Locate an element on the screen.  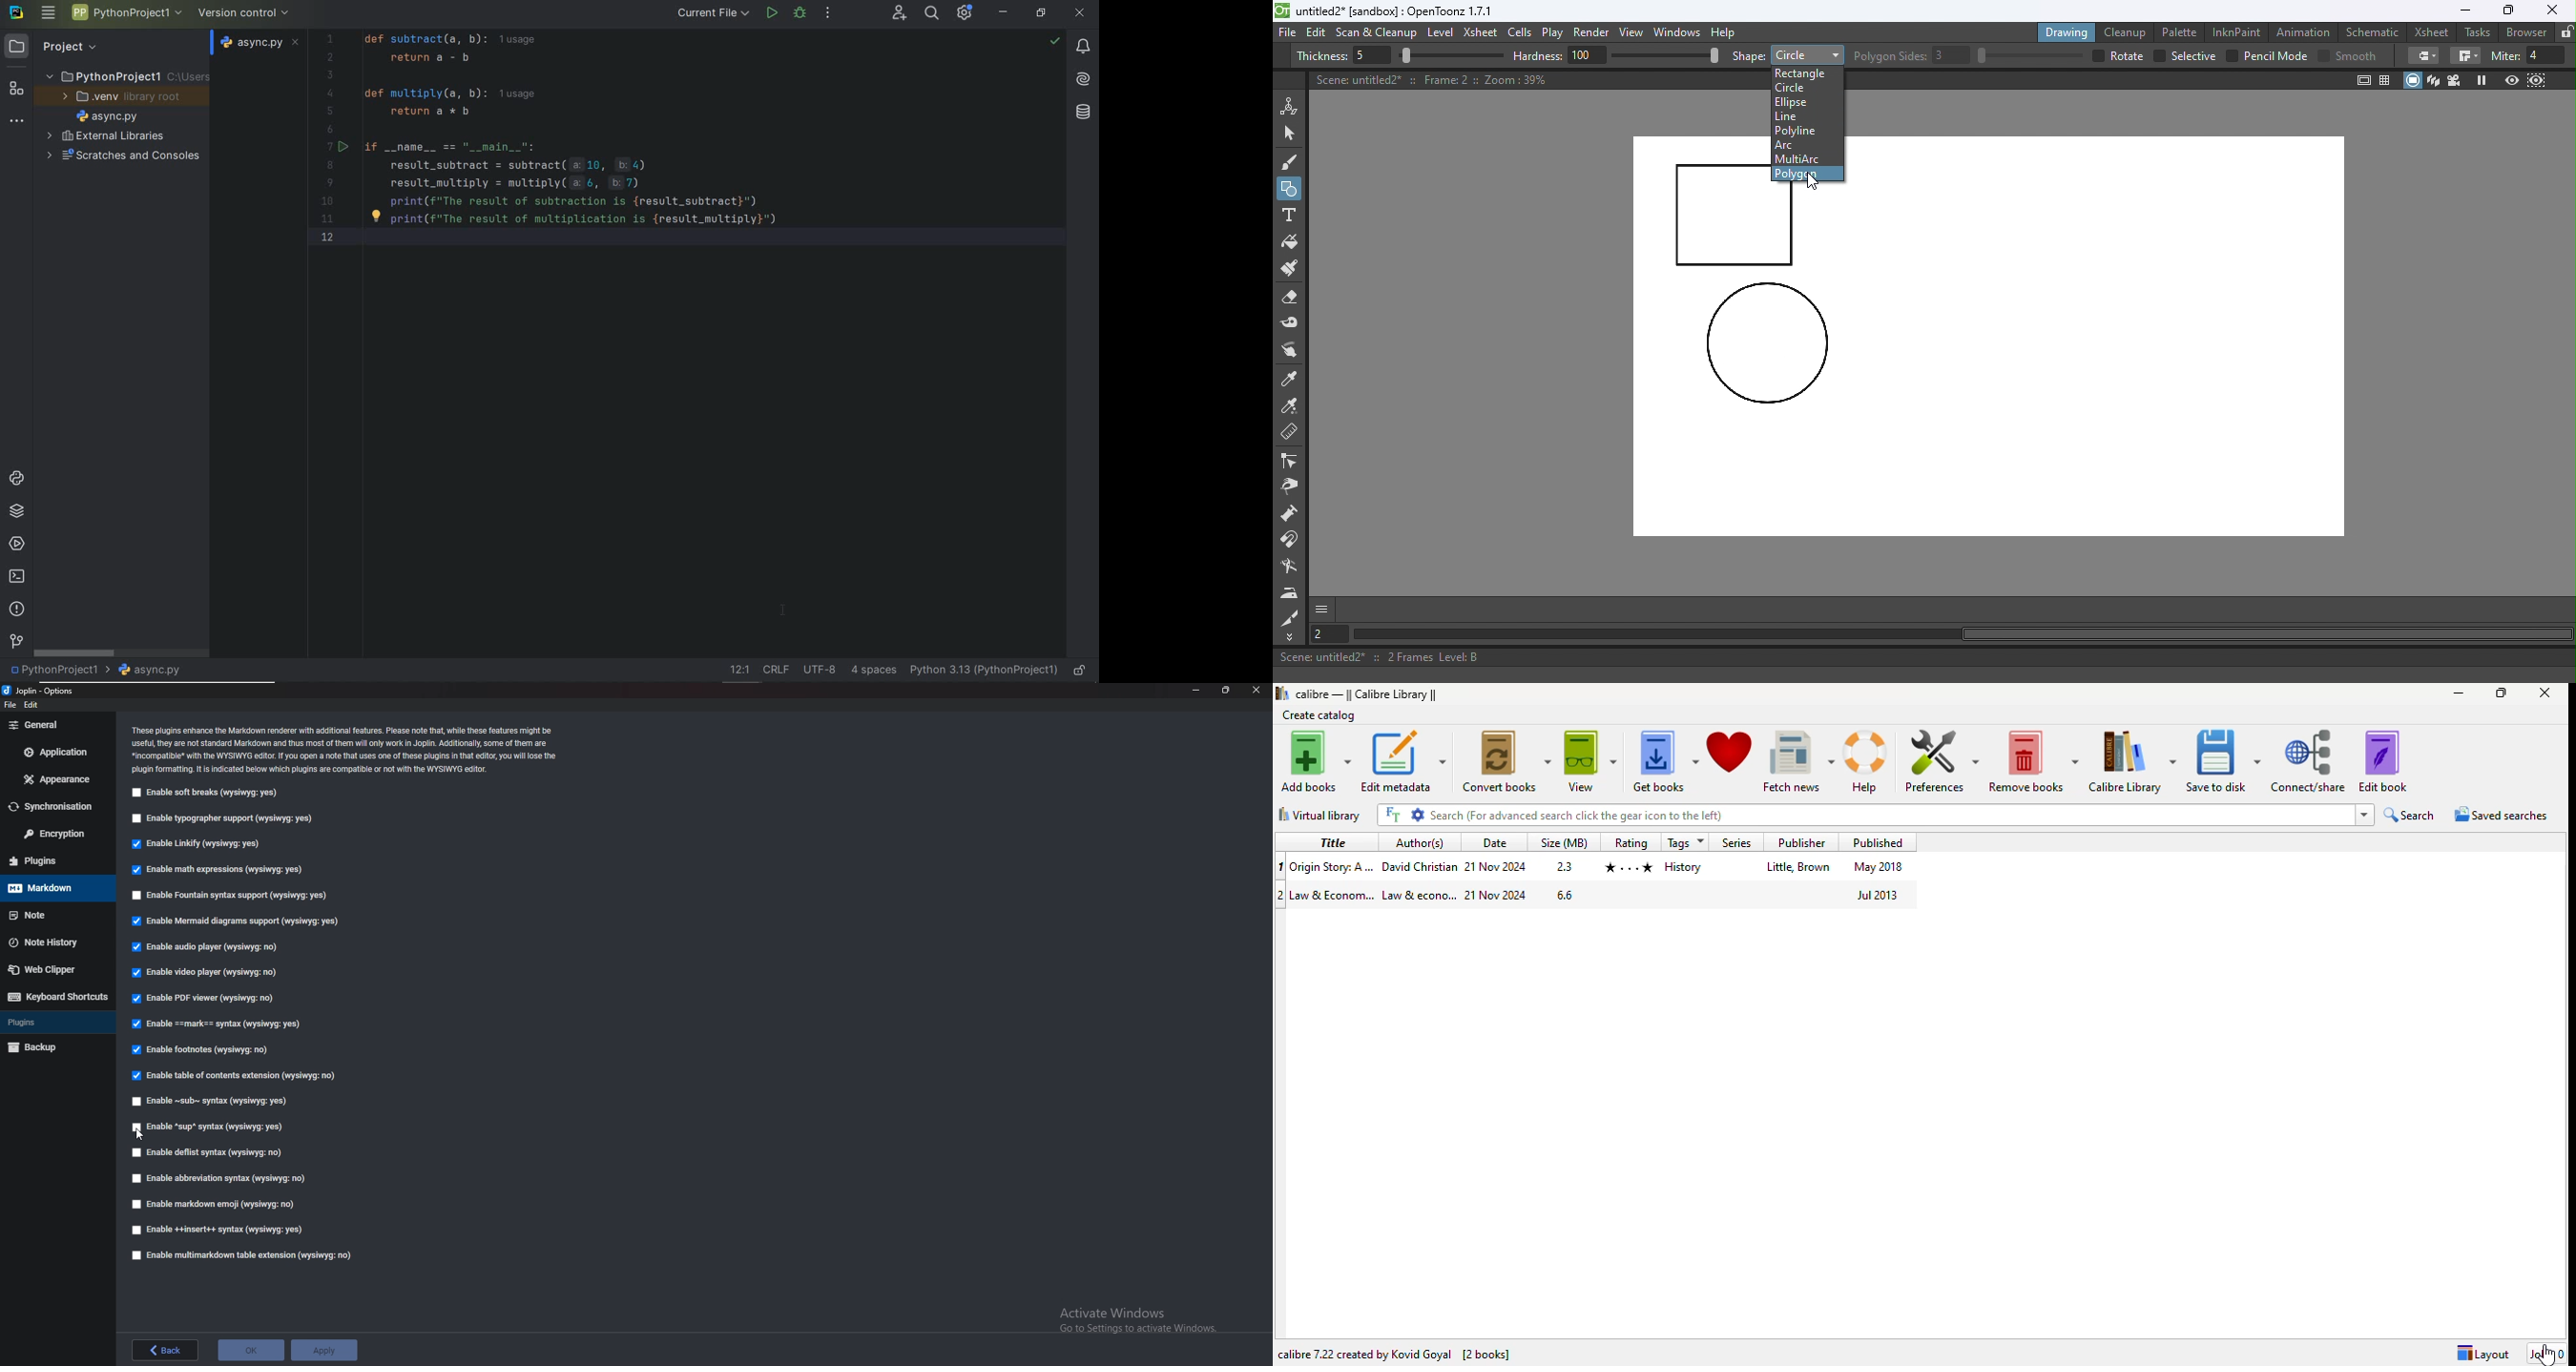
resize is located at coordinates (1226, 690).